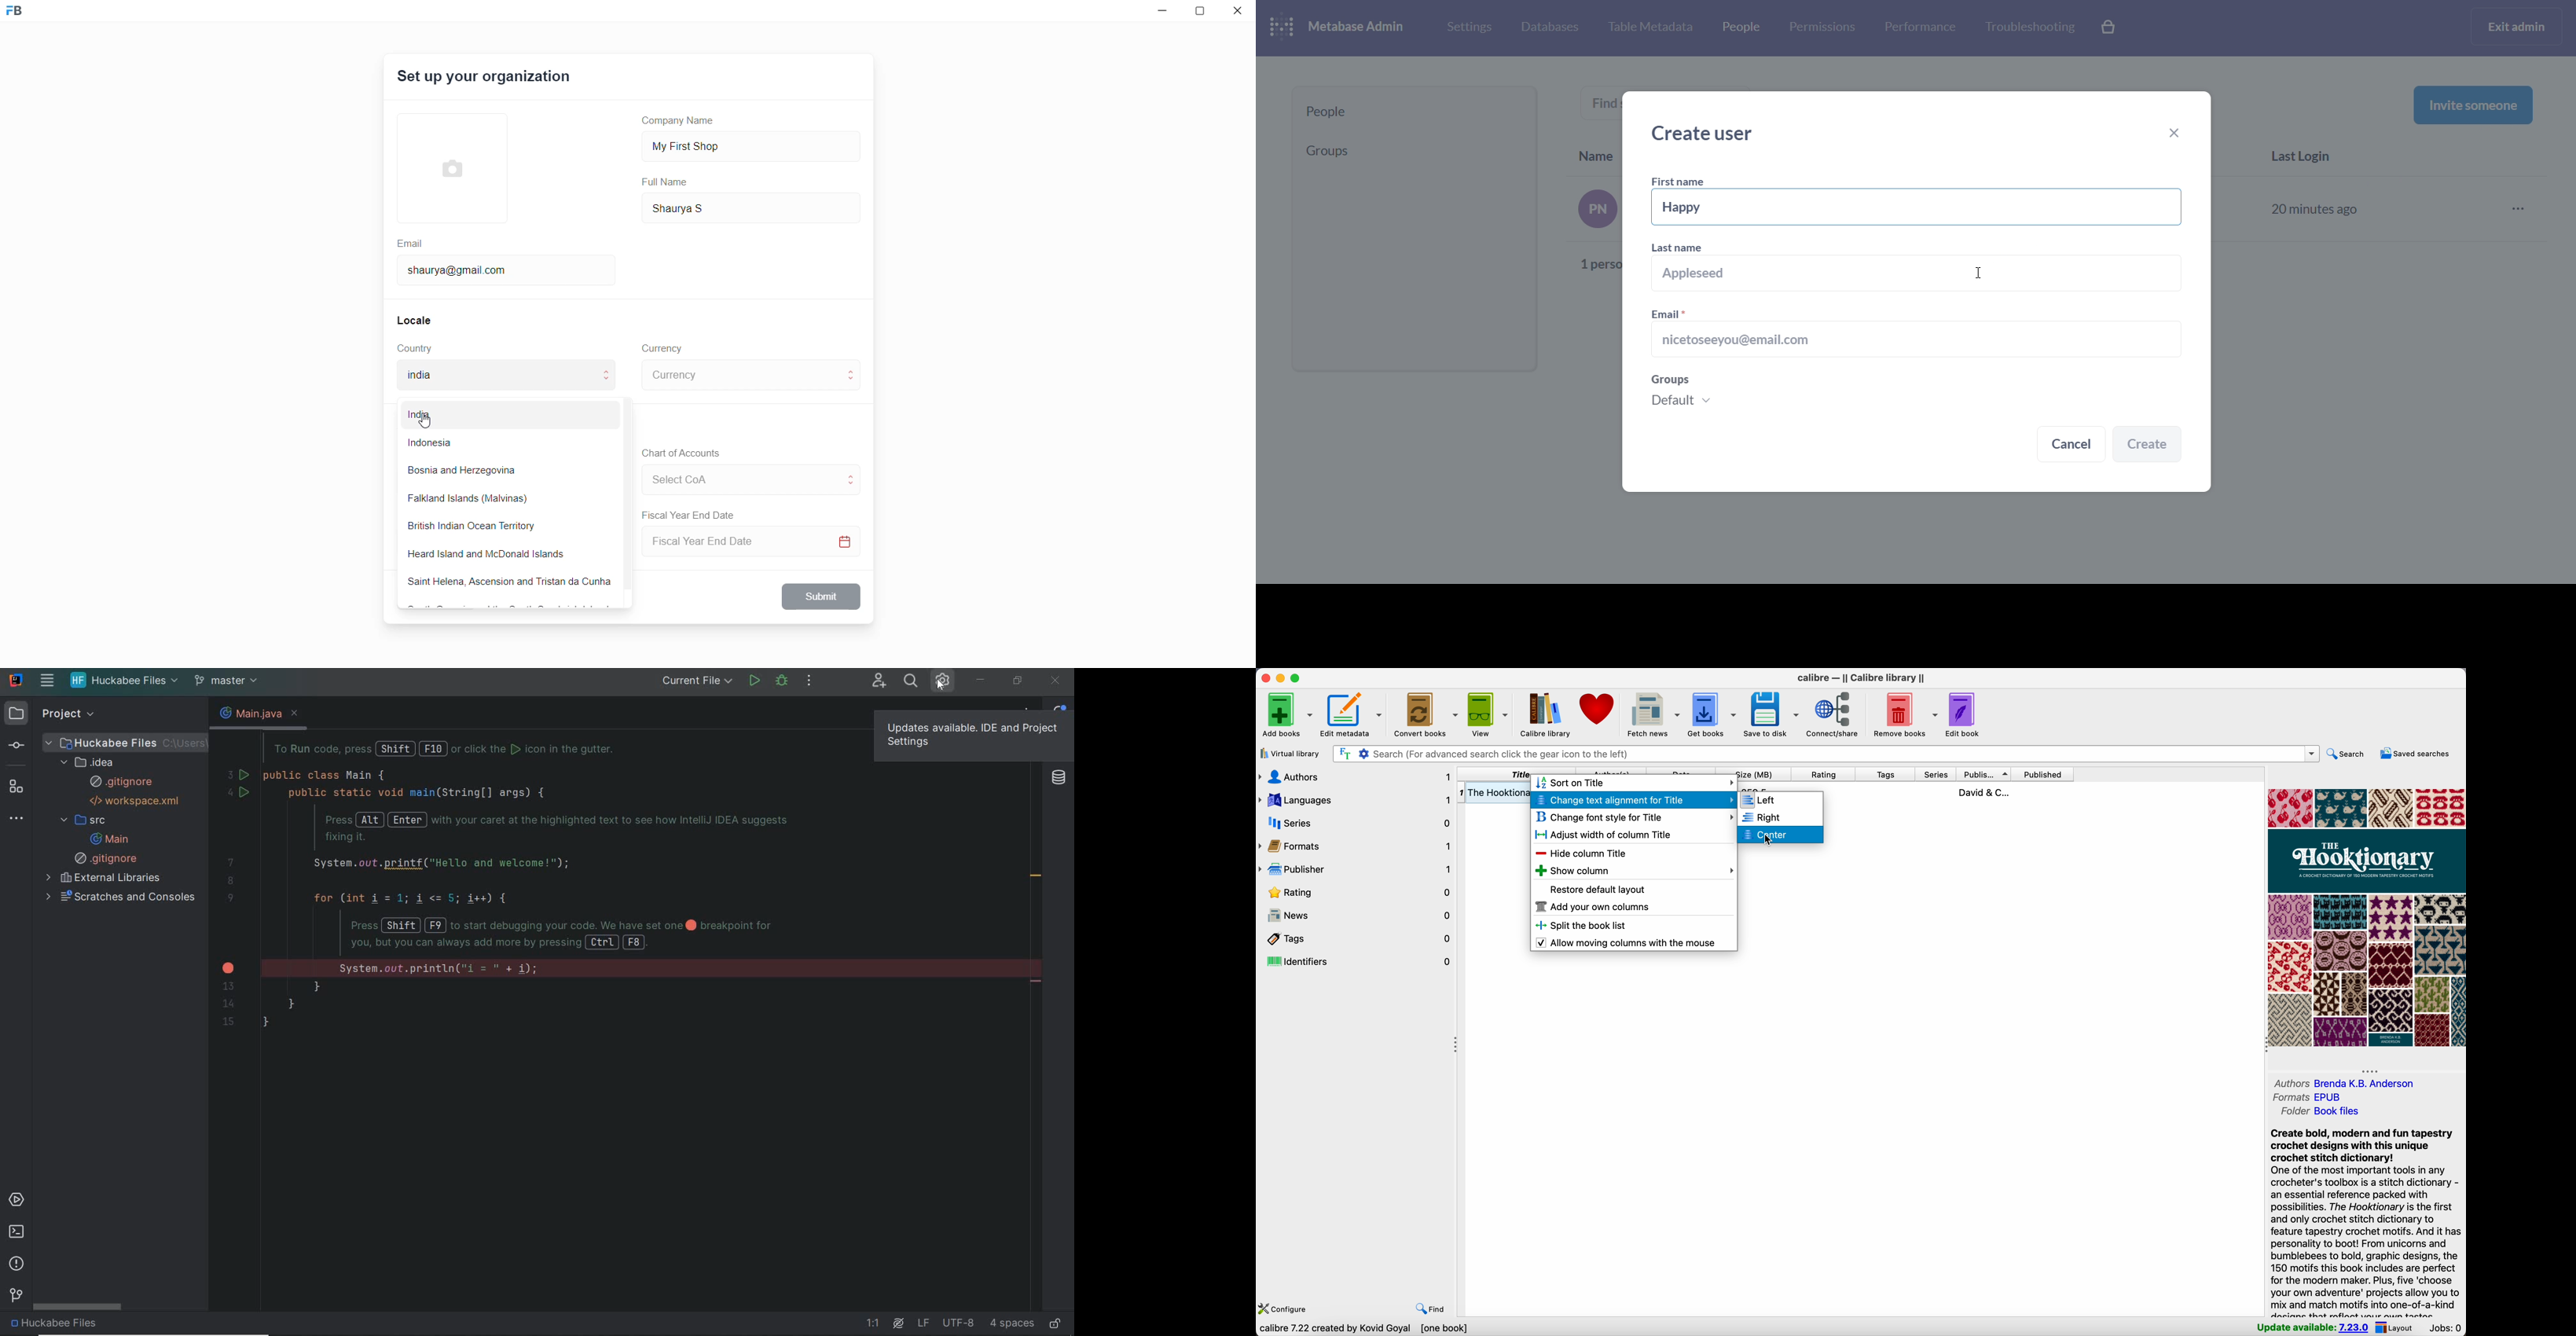 The height and width of the screenshot is (1344, 2576). Describe the element at coordinates (823, 597) in the screenshot. I see `Submit ` at that location.